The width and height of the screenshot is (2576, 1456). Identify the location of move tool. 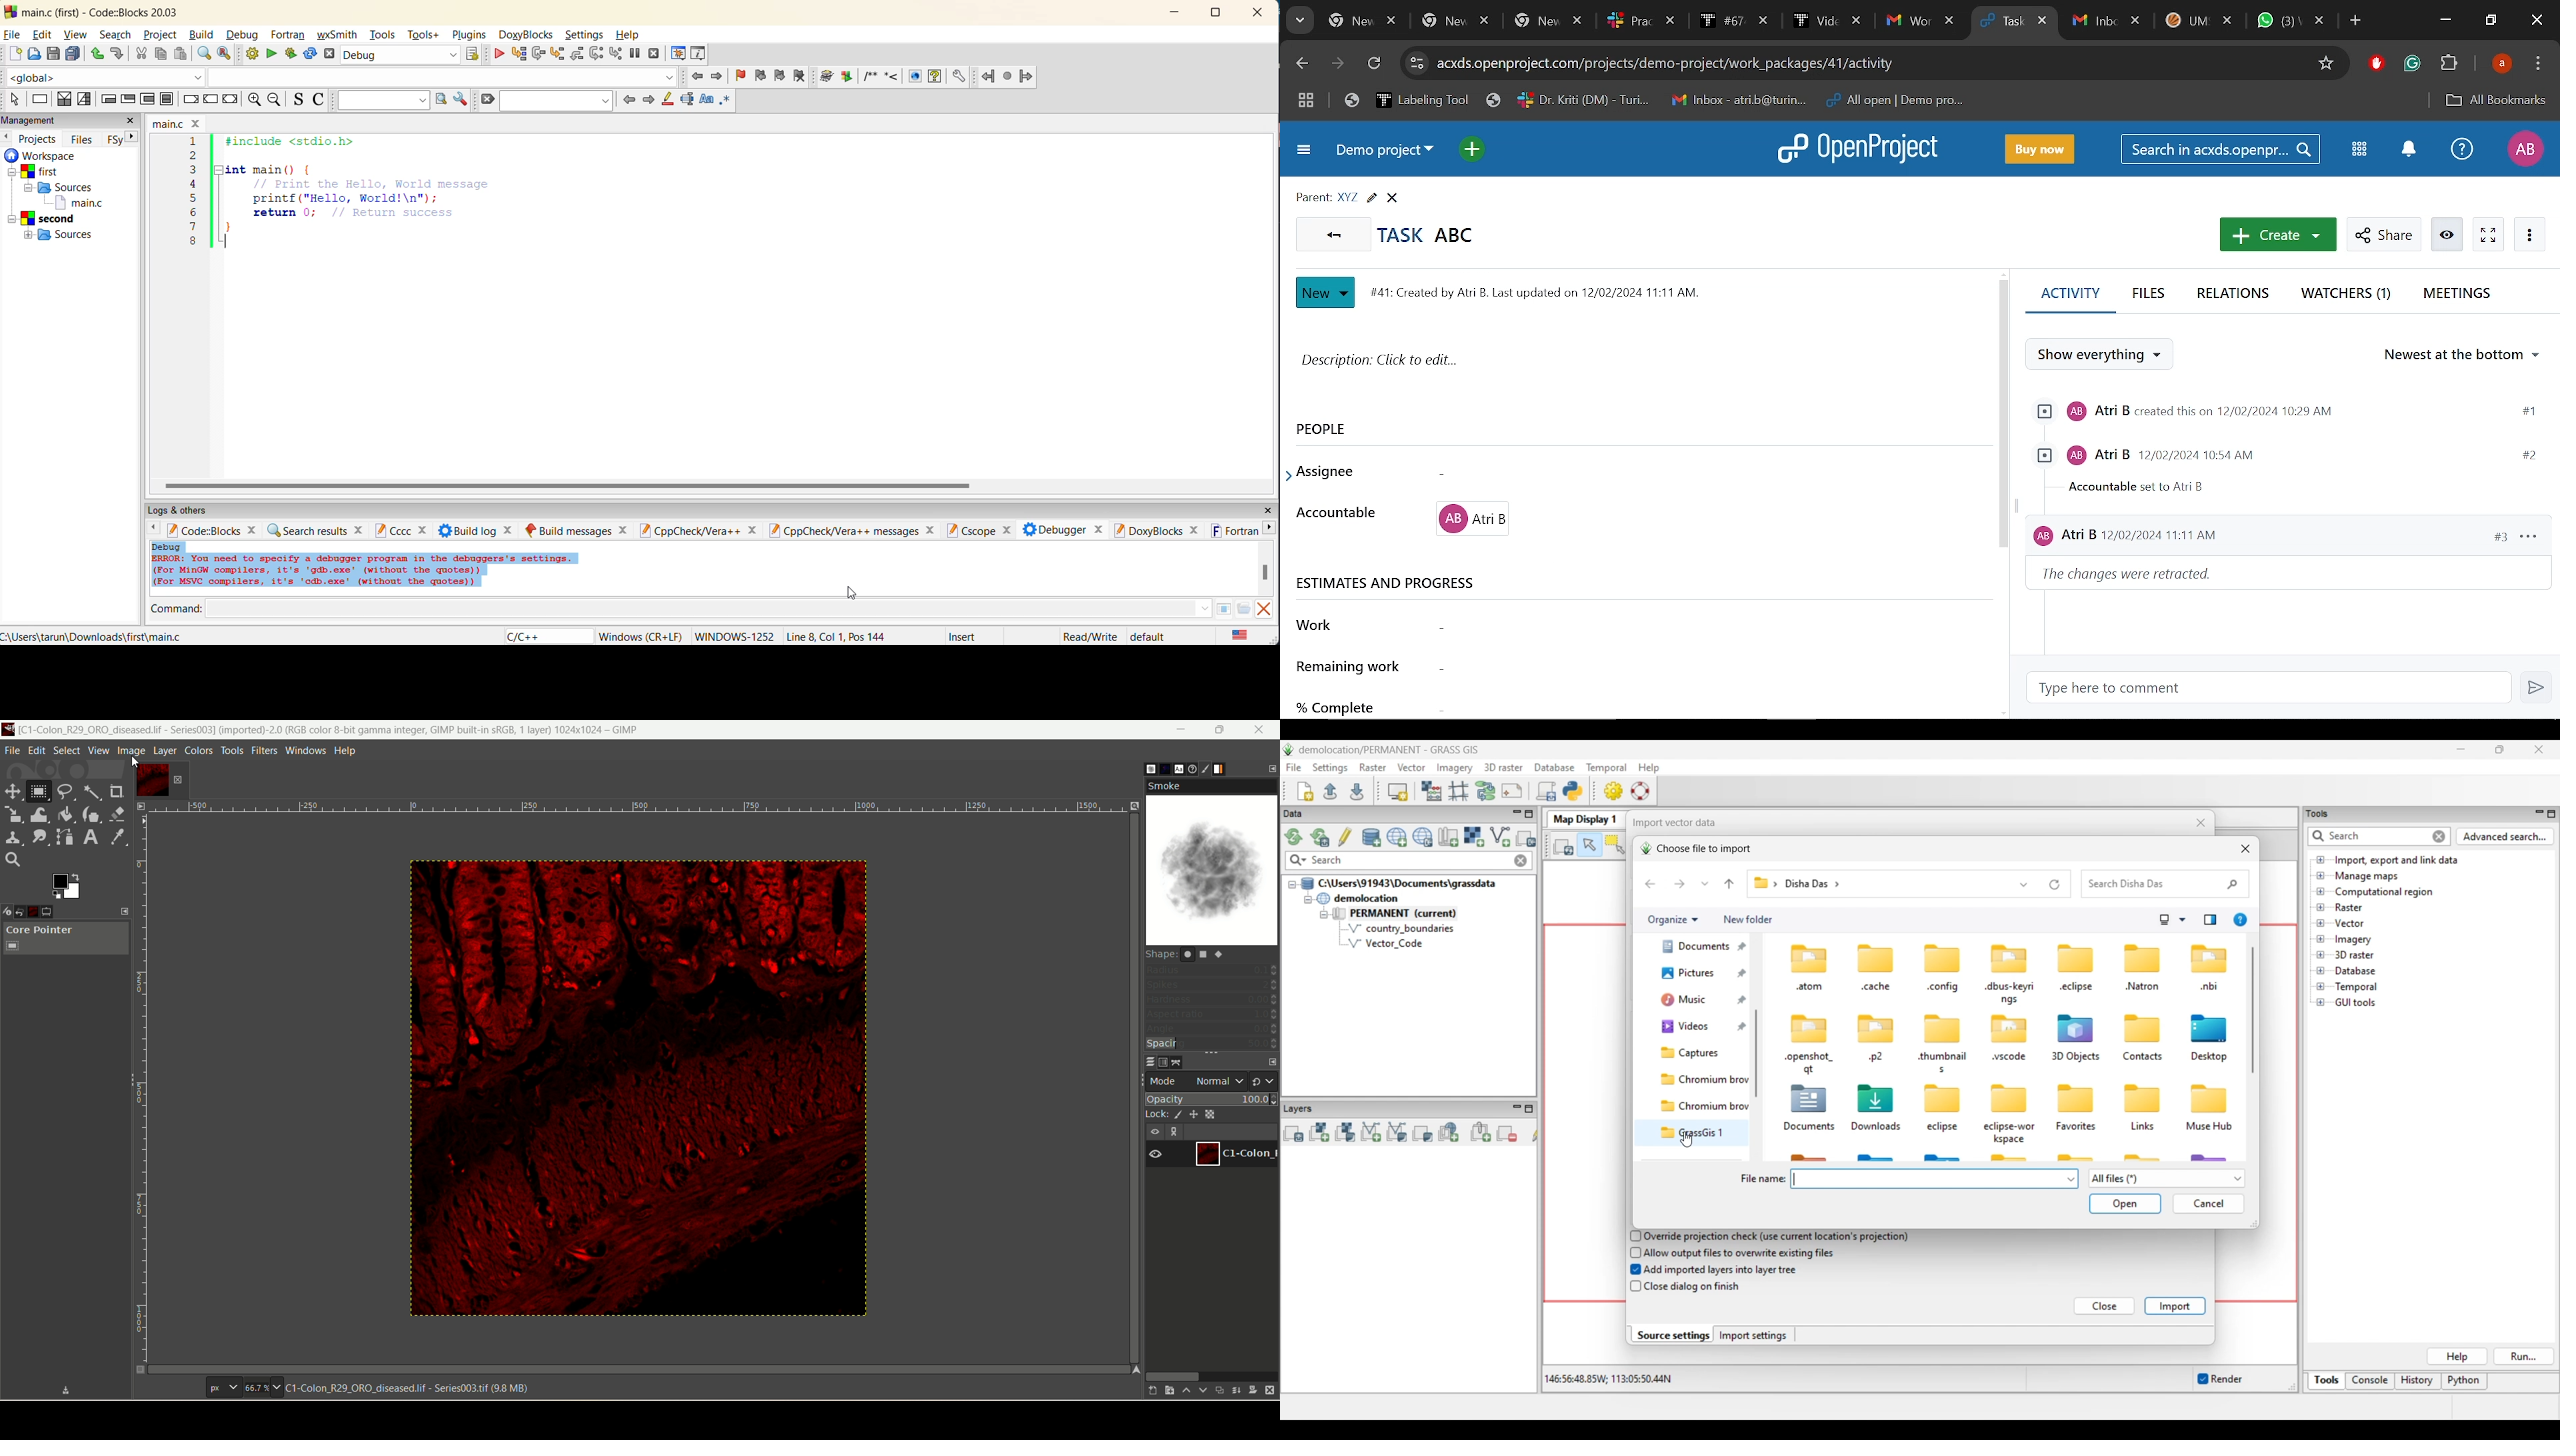
(14, 792).